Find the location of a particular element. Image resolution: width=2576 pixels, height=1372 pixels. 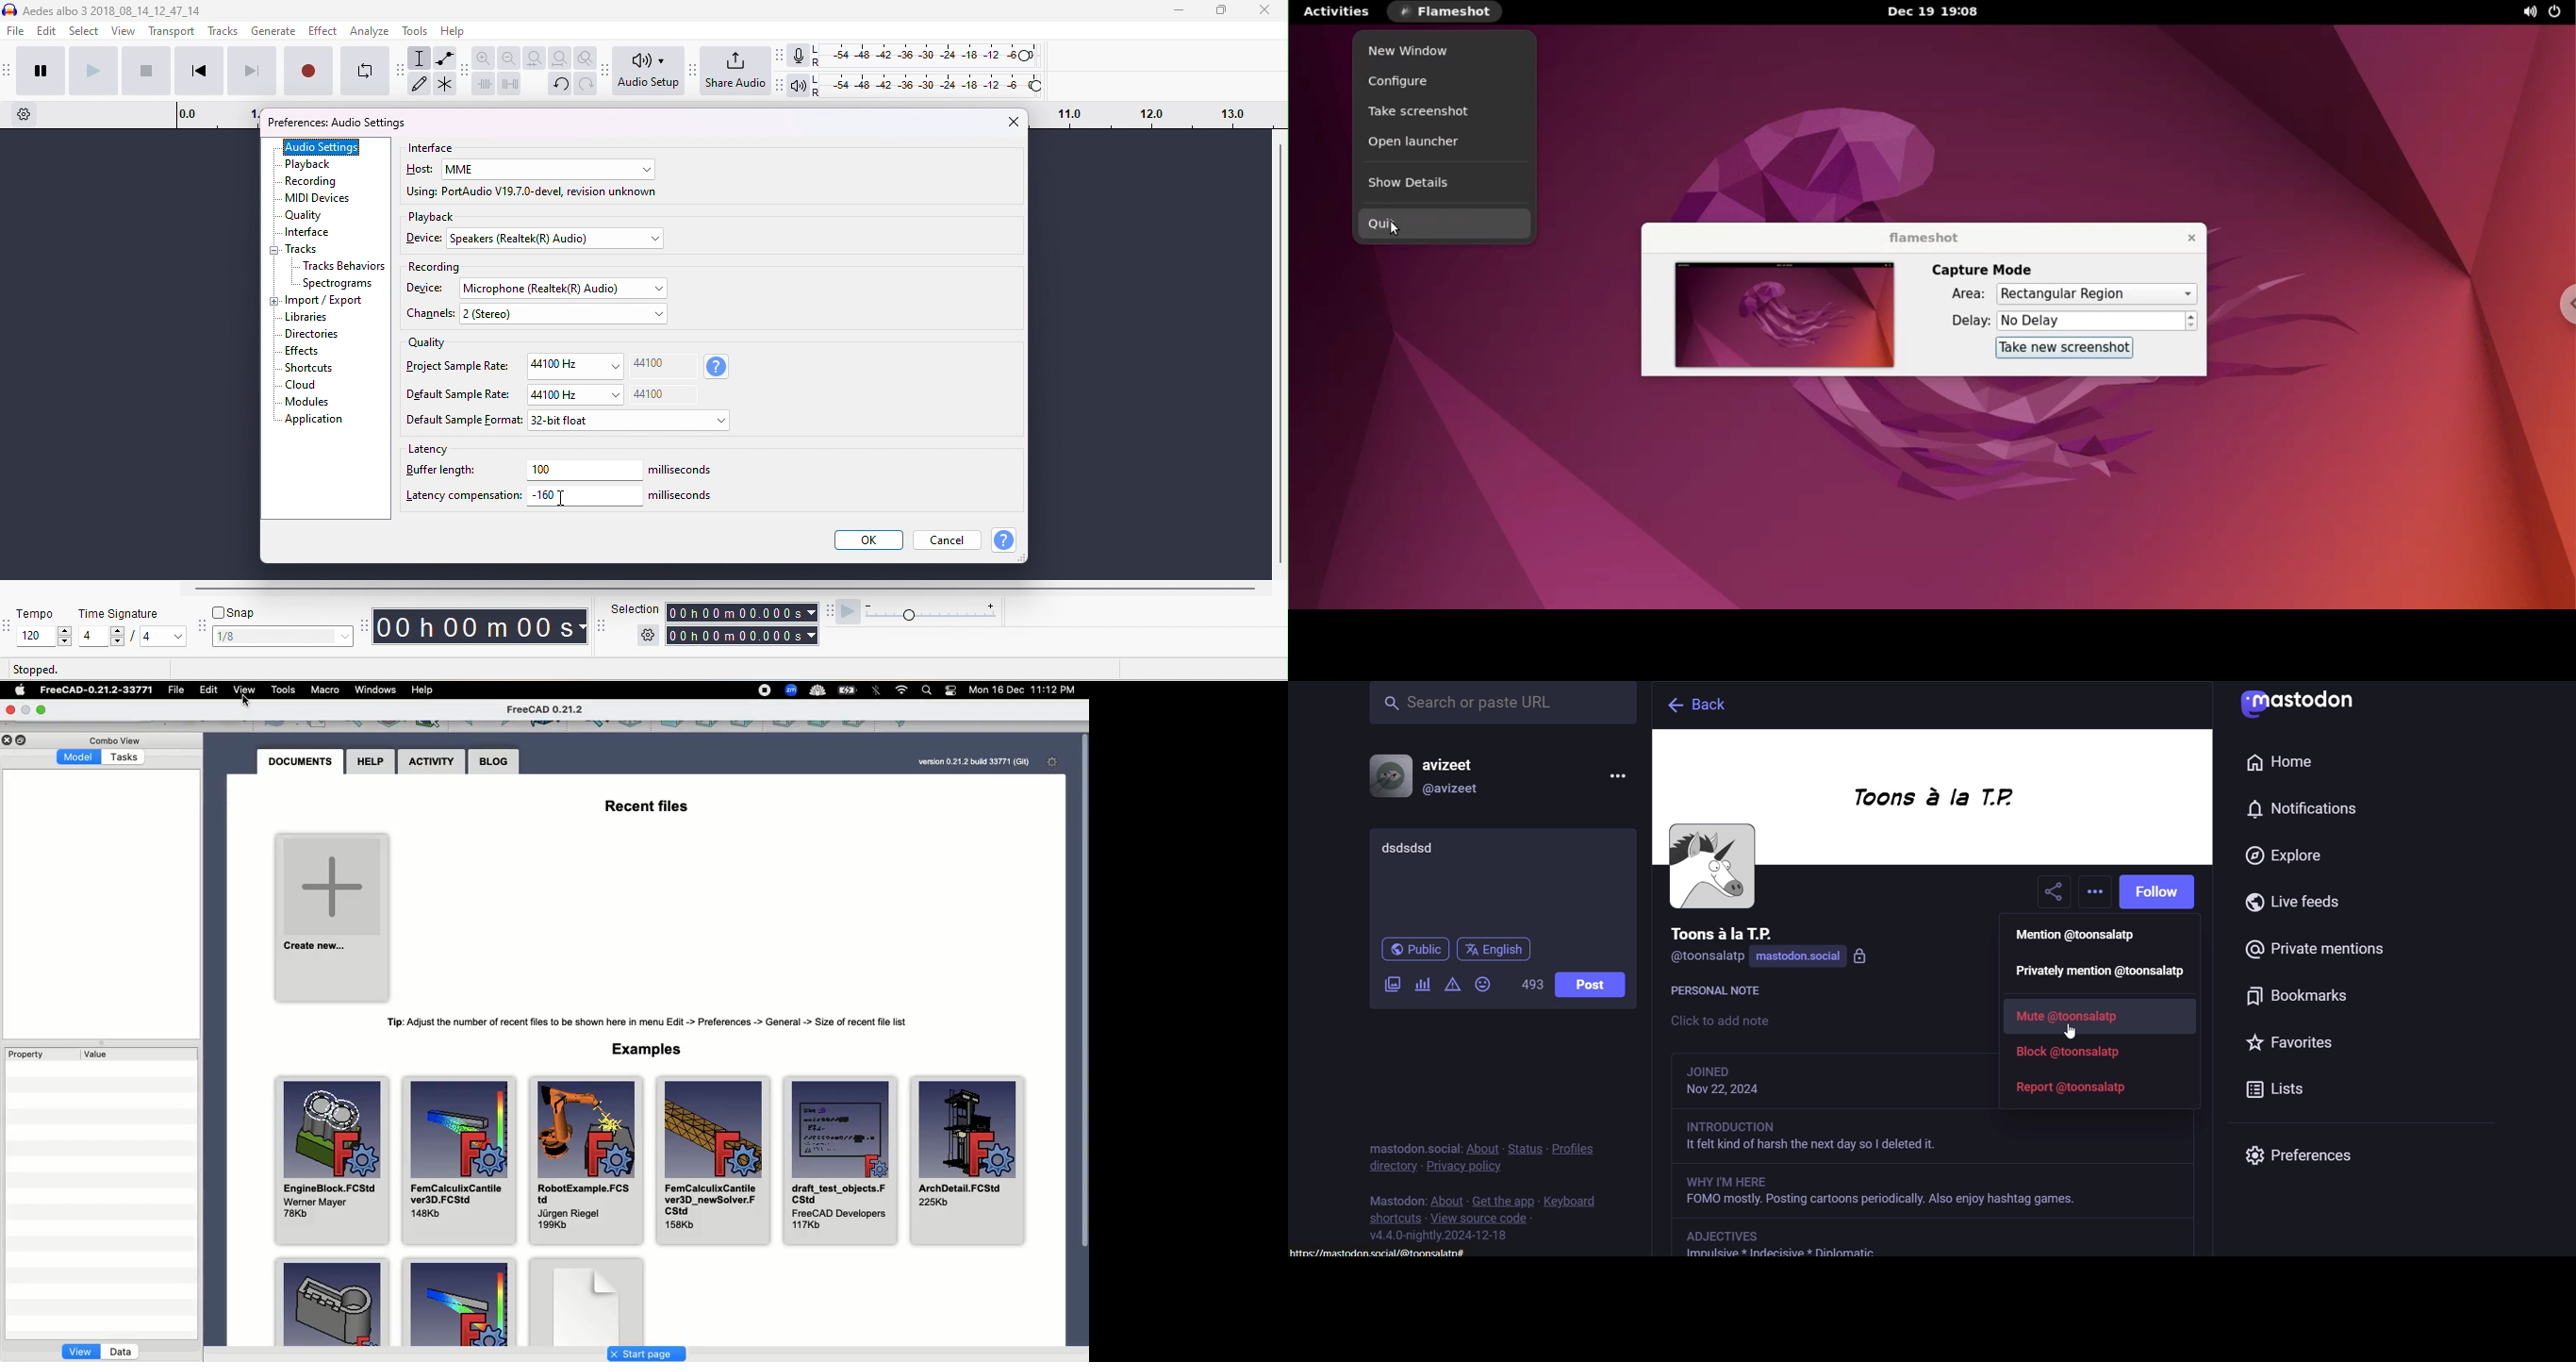

file is located at coordinates (17, 32).